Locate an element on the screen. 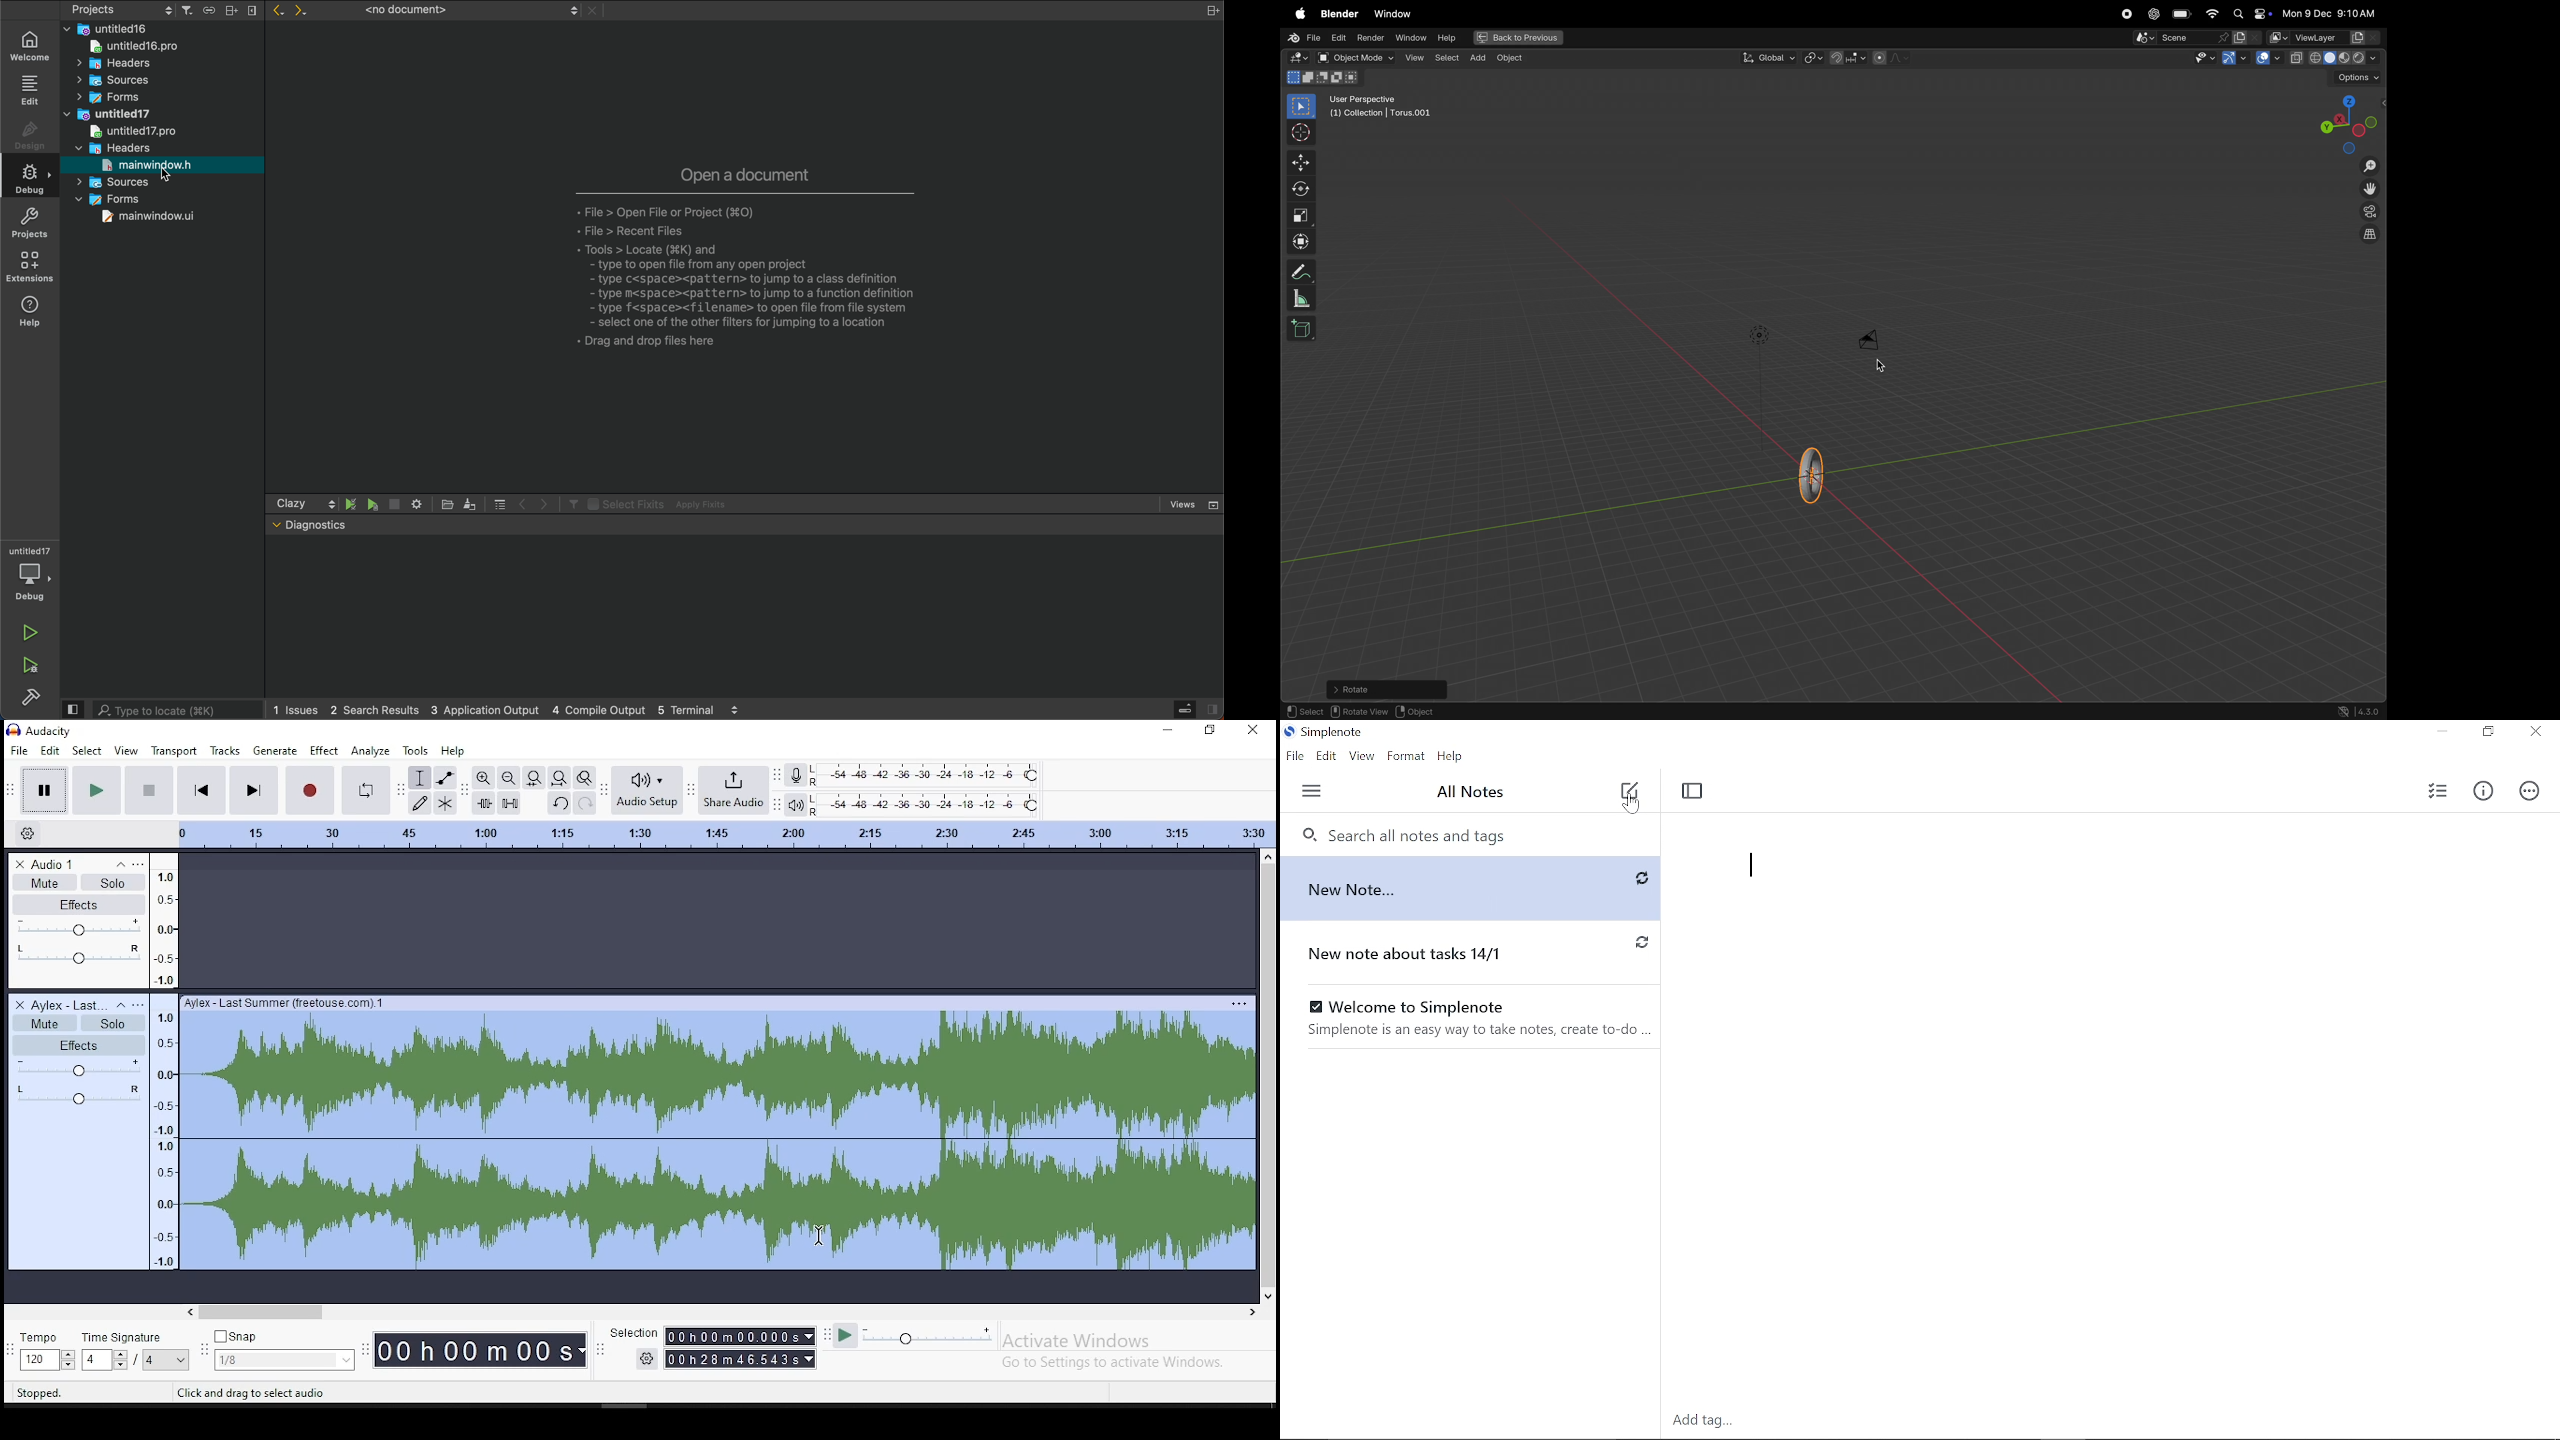 The width and height of the screenshot is (2576, 1456). menu is located at coordinates (500, 503).